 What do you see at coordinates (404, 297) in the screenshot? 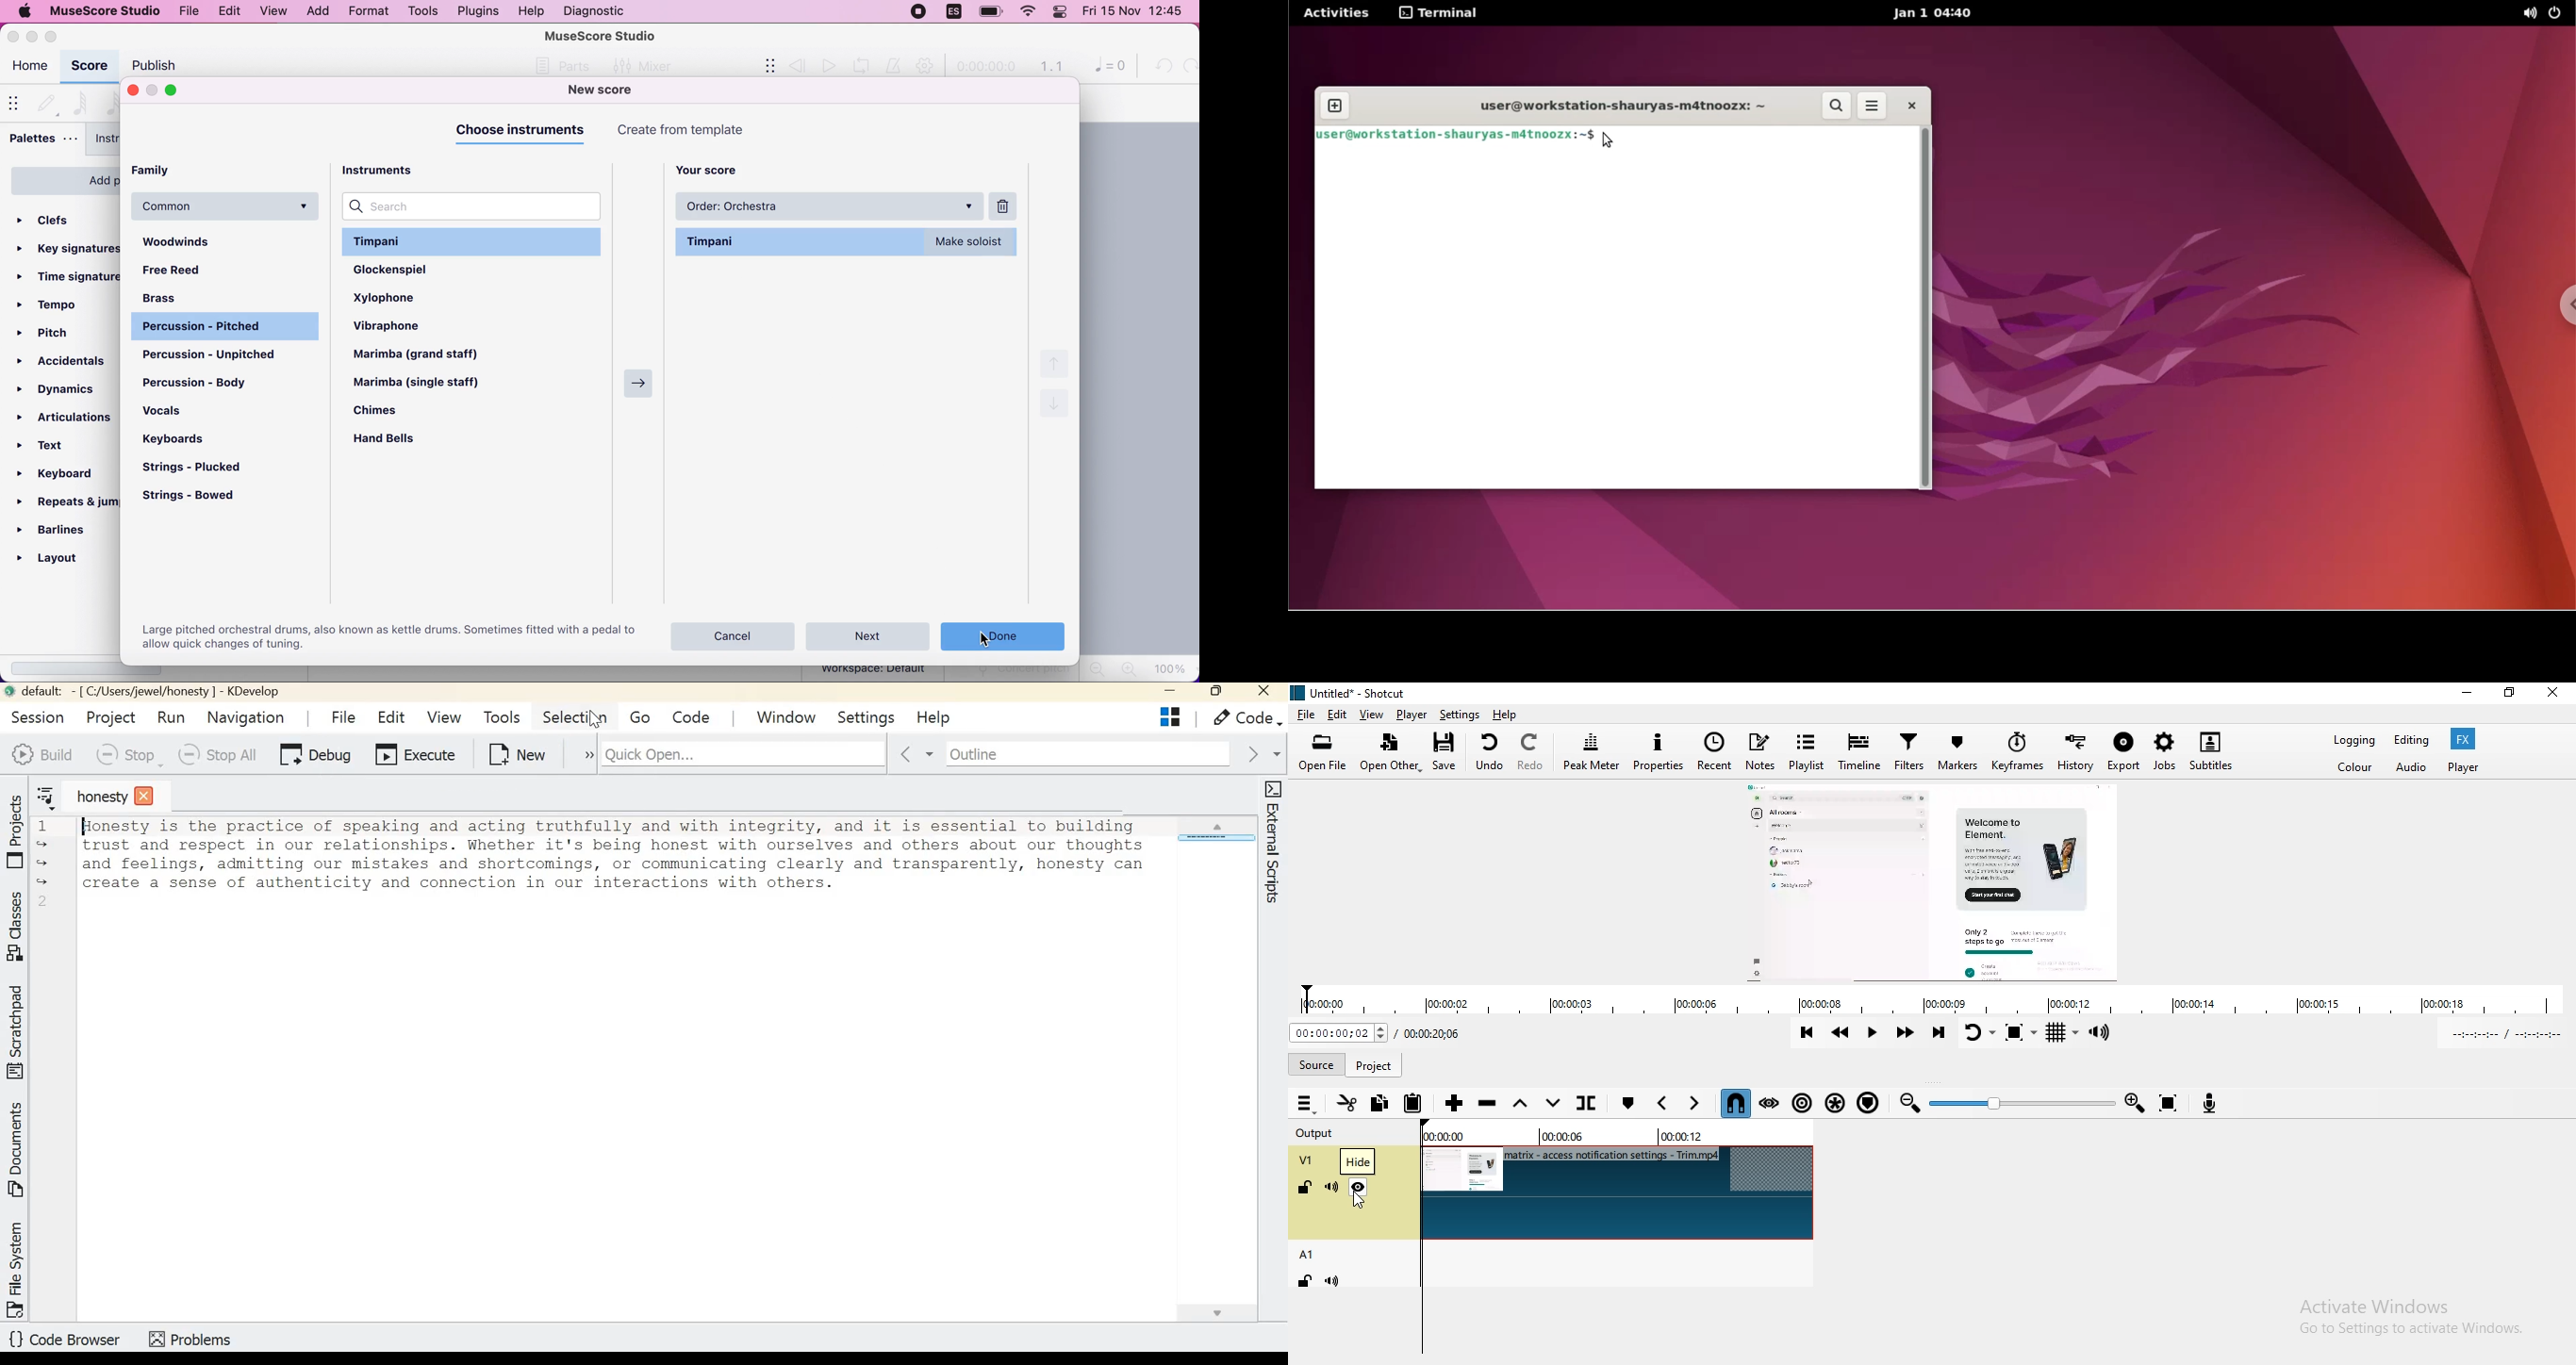
I see `xylophone` at bounding box center [404, 297].